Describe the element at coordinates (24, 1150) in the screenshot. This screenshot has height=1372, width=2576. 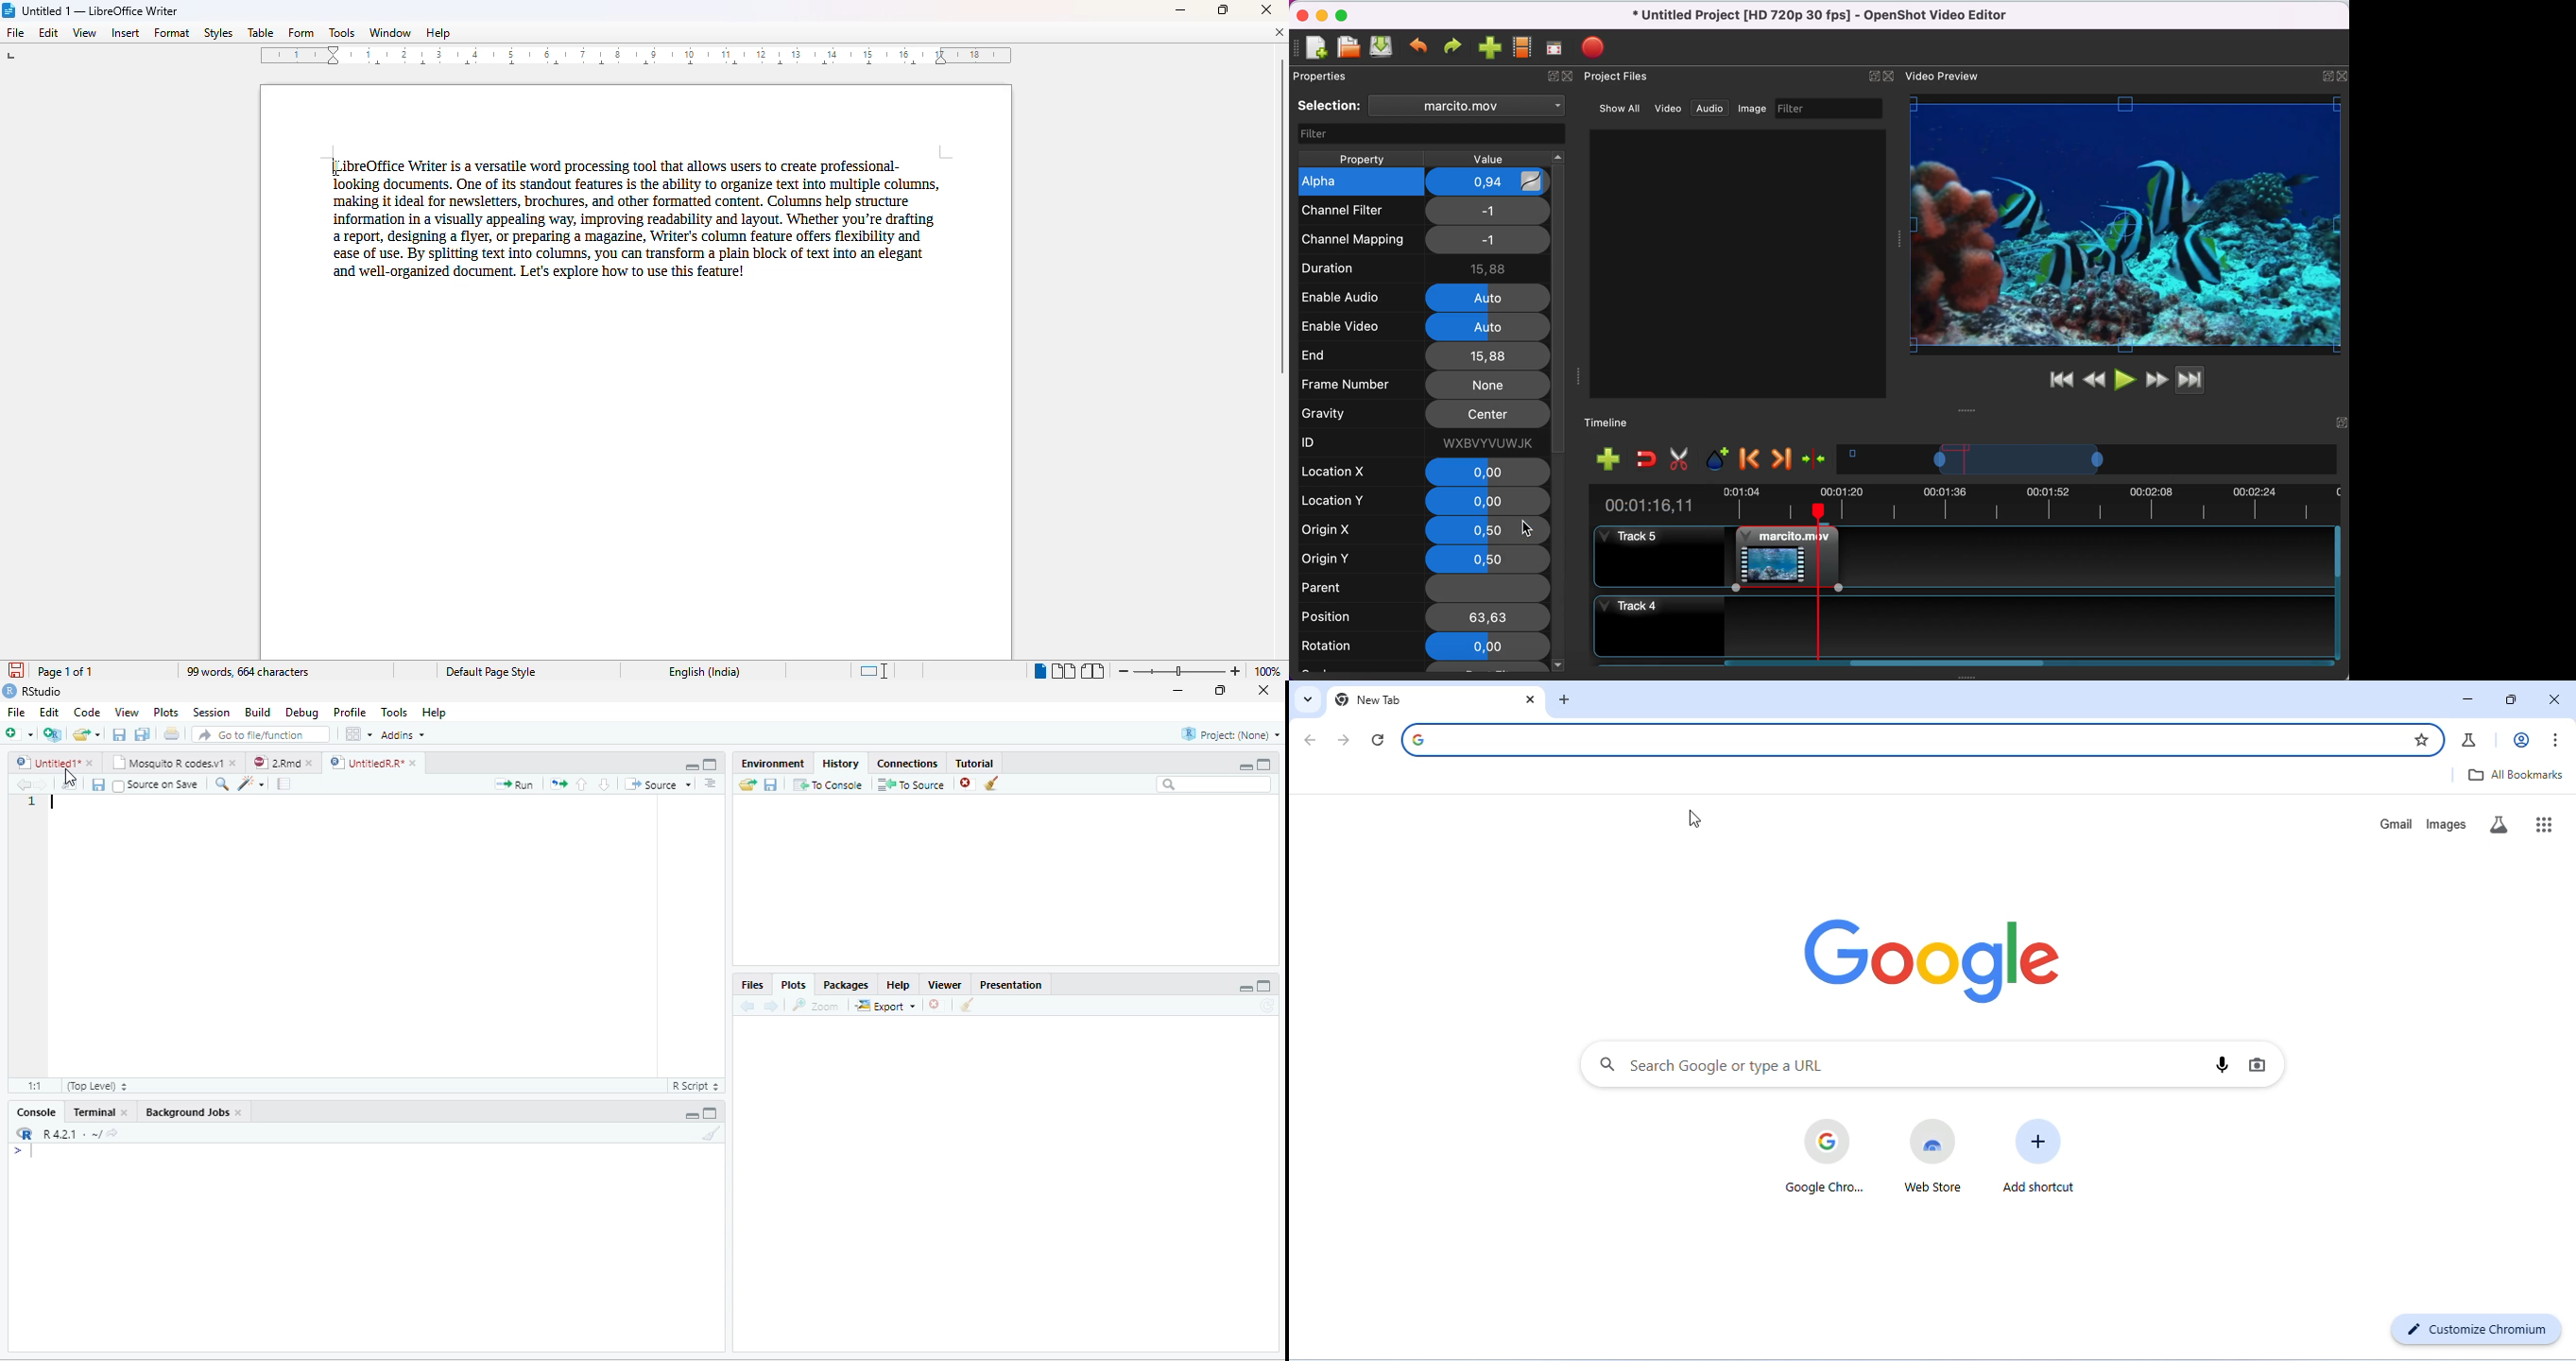
I see `New line` at that location.